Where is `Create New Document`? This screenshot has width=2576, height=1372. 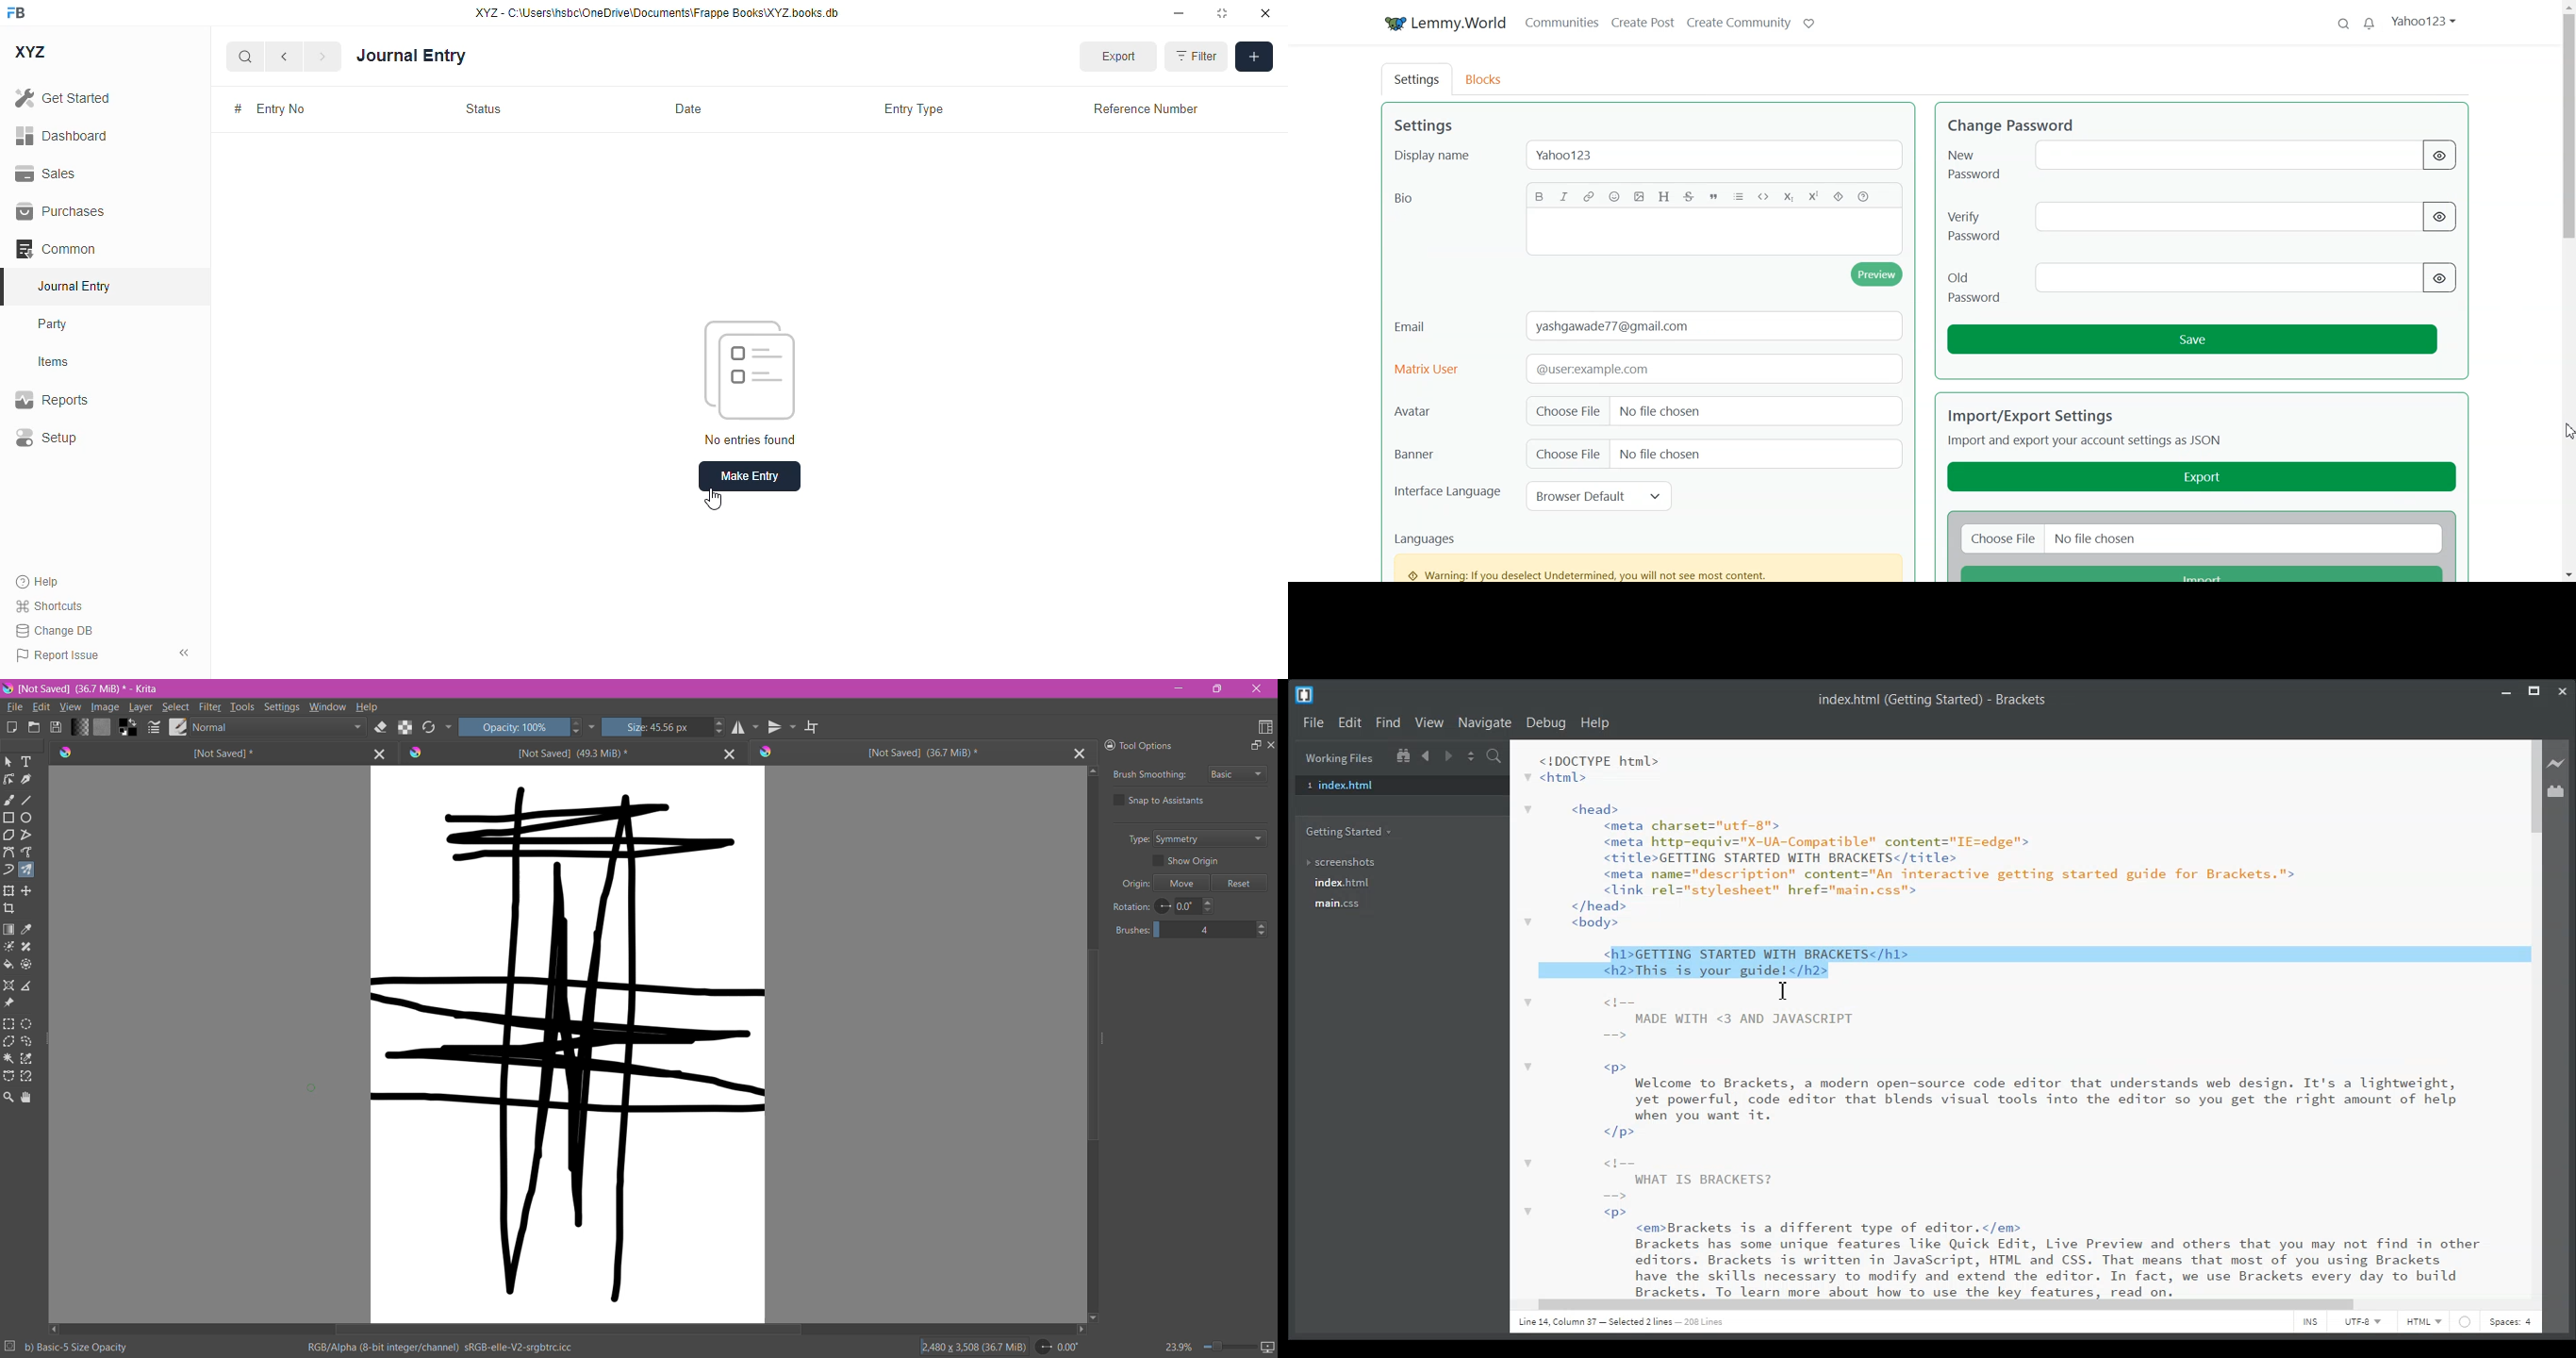
Create New Document is located at coordinates (11, 729).